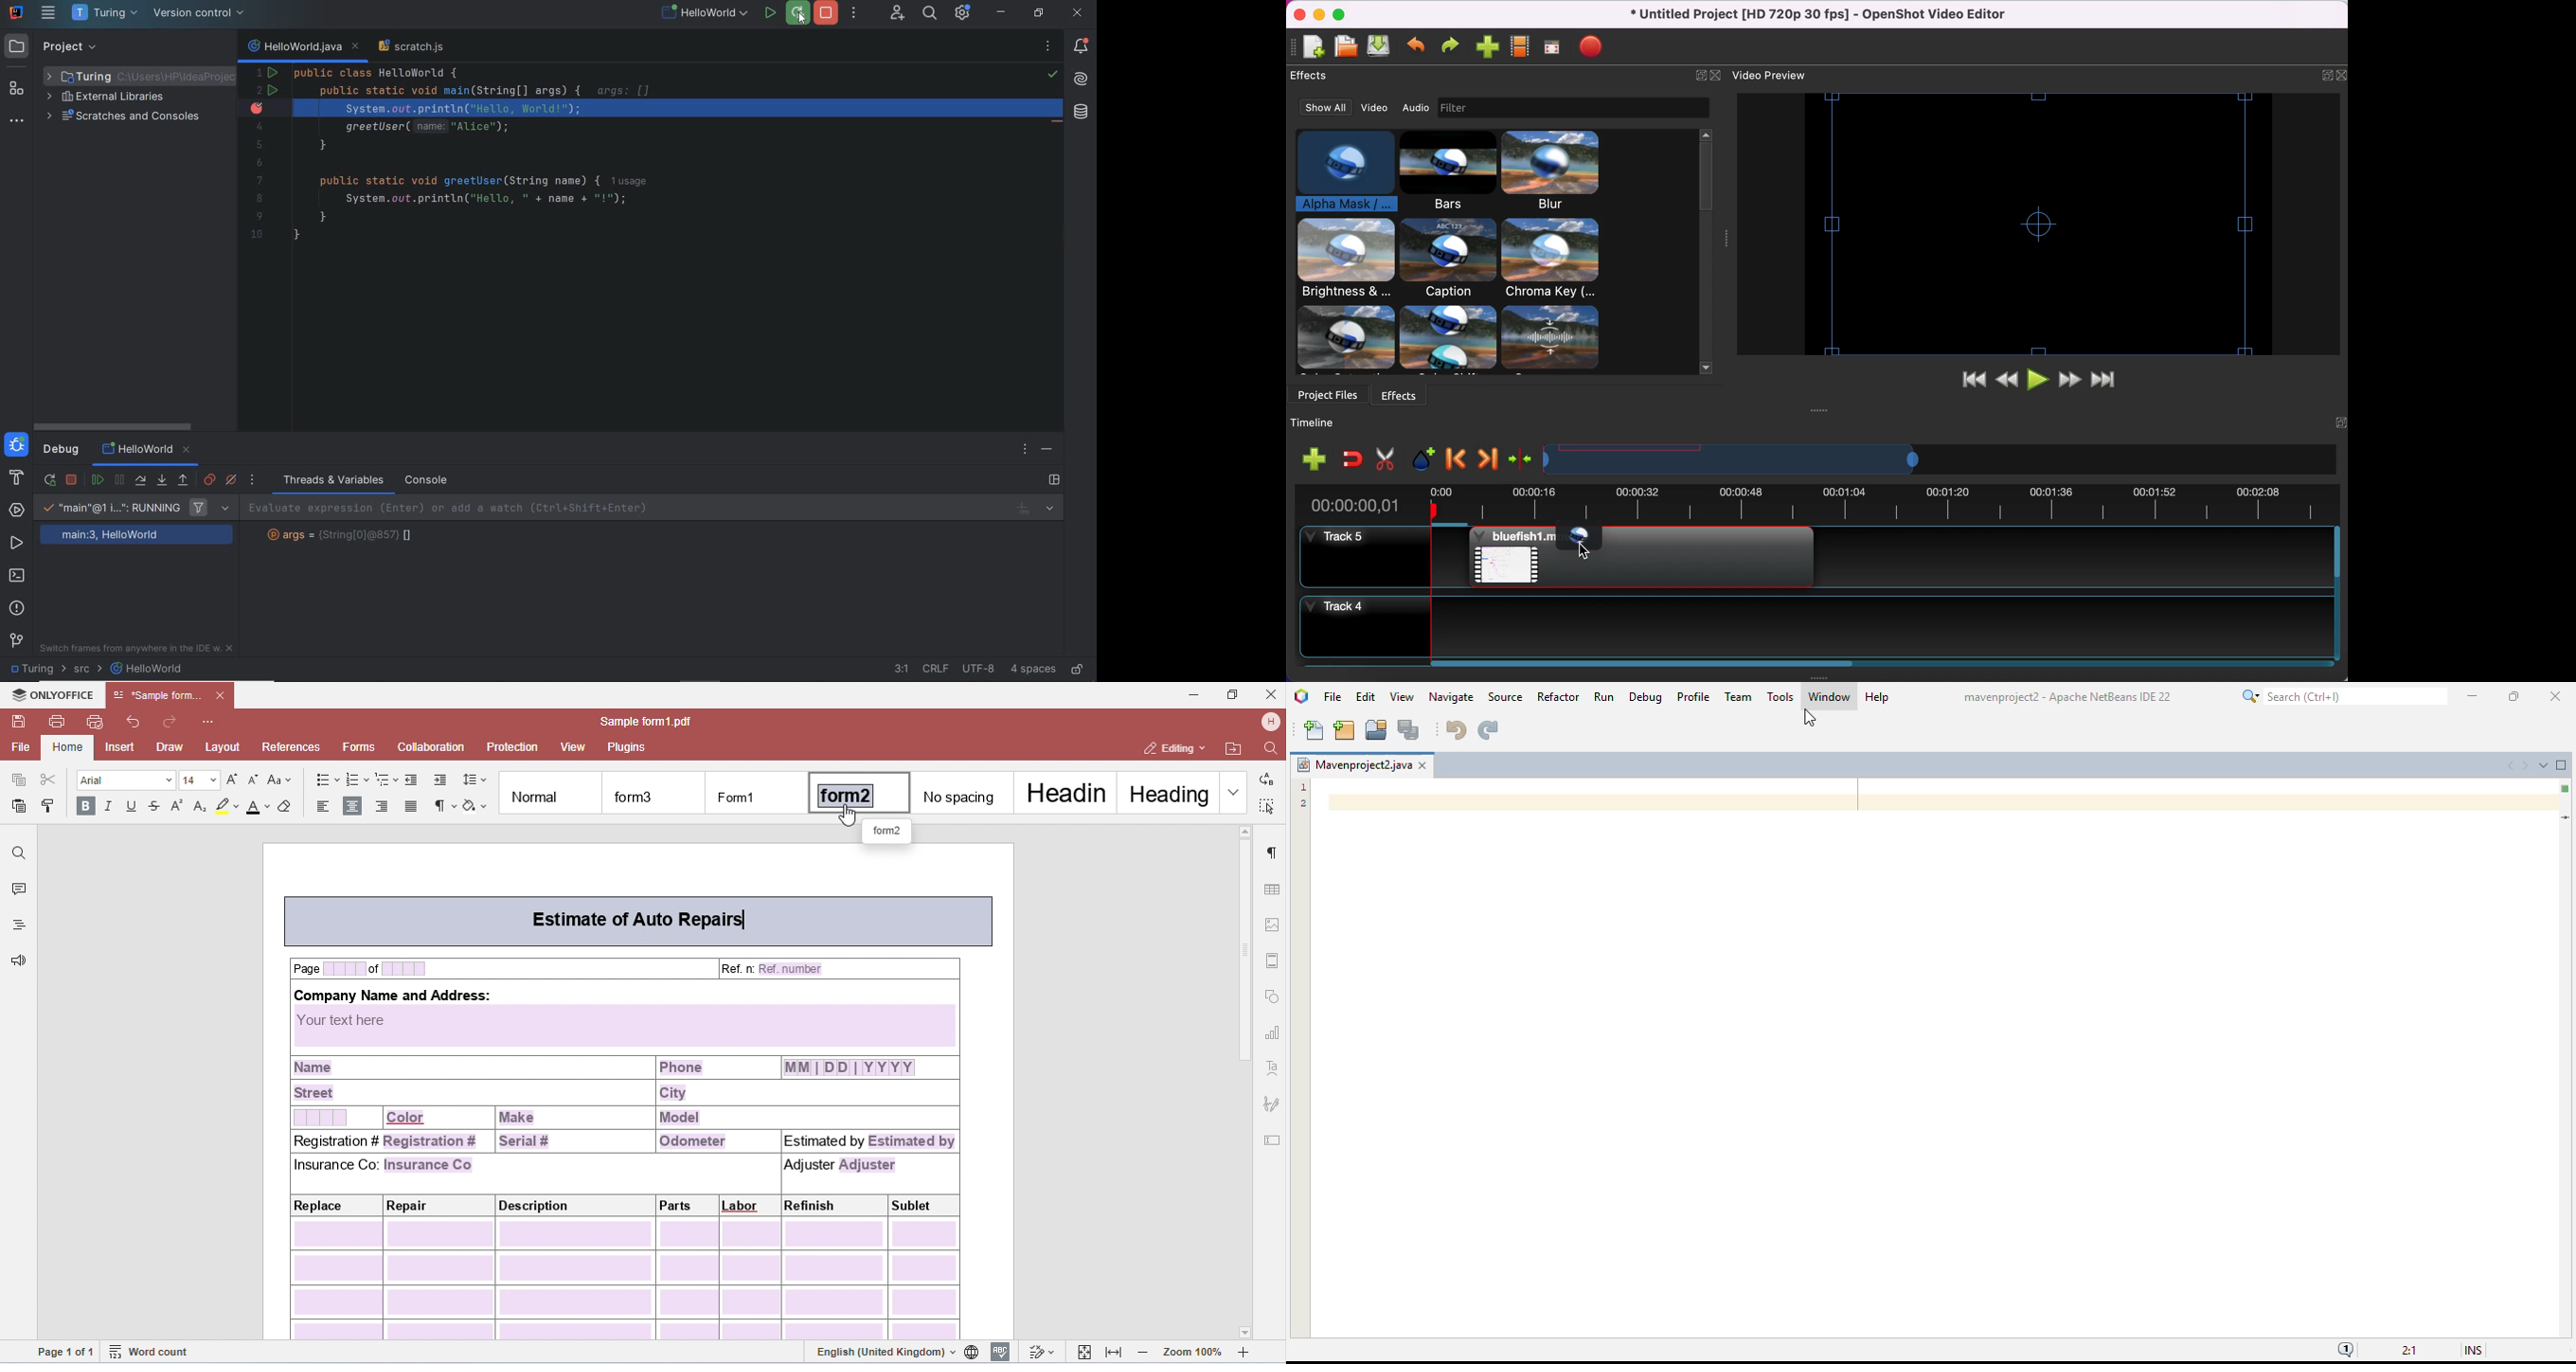 The height and width of the screenshot is (1372, 2576). I want to click on debug, so click(61, 452).